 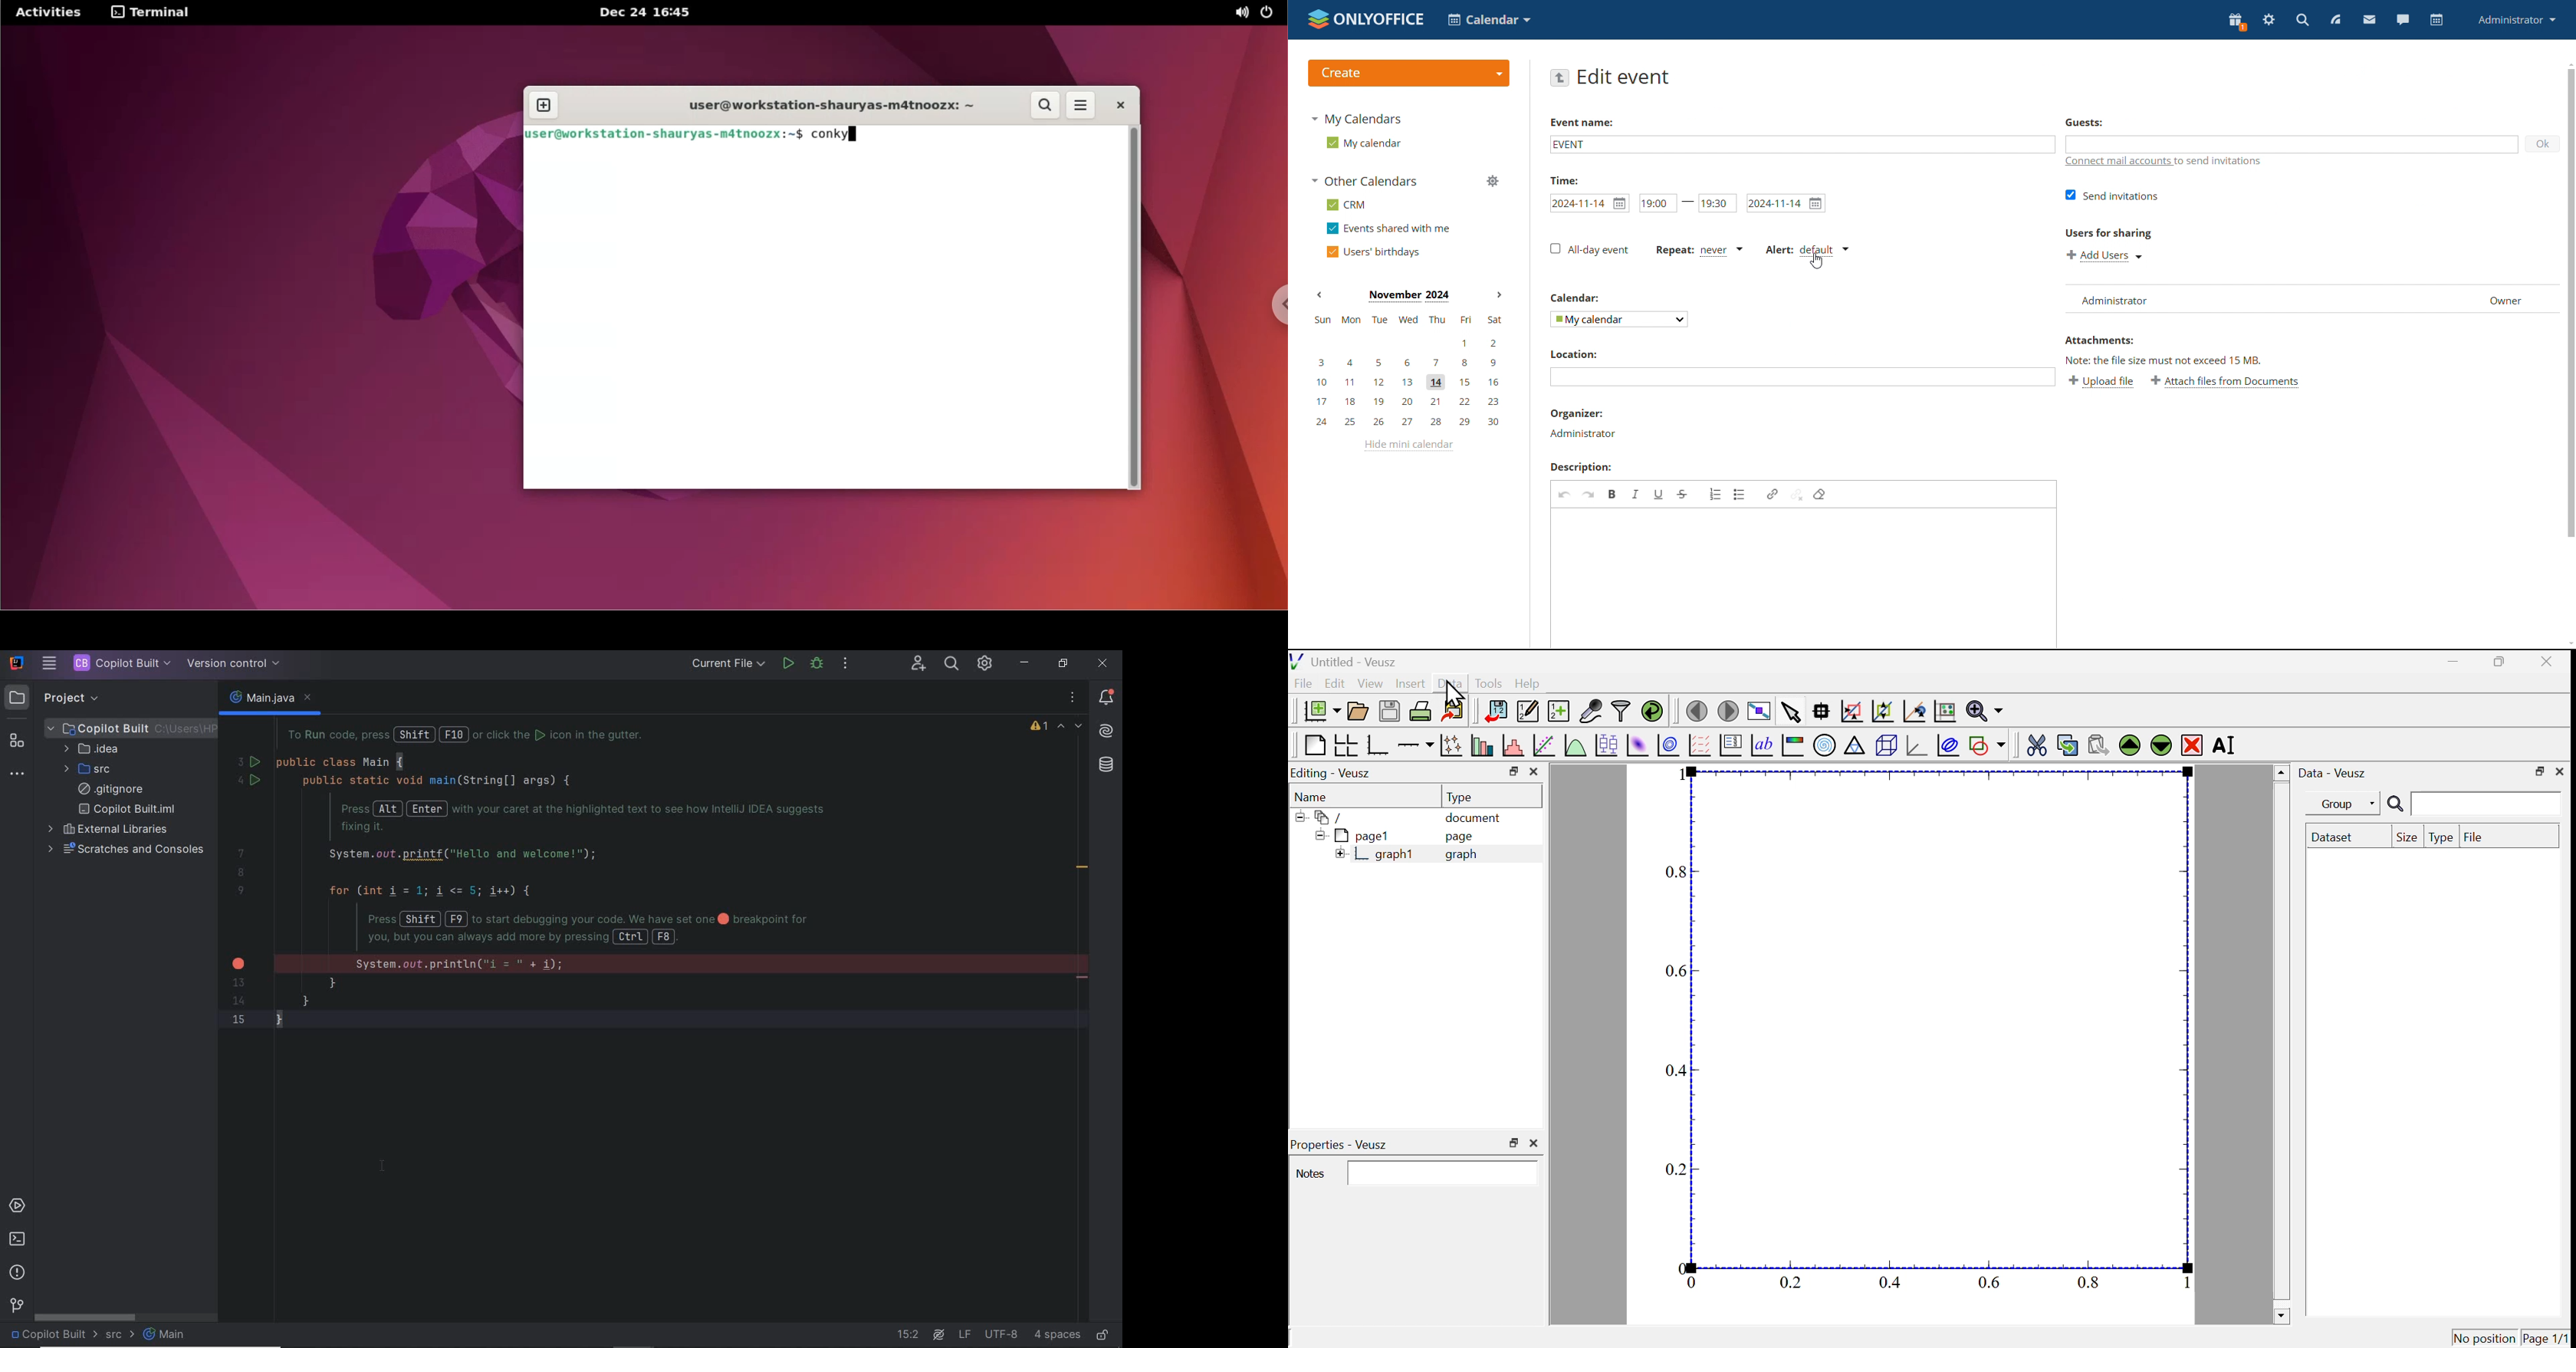 What do you see at coordinates (1762, 747) in the screenshot?
I see `text label` at bounding box center [1762, 747].